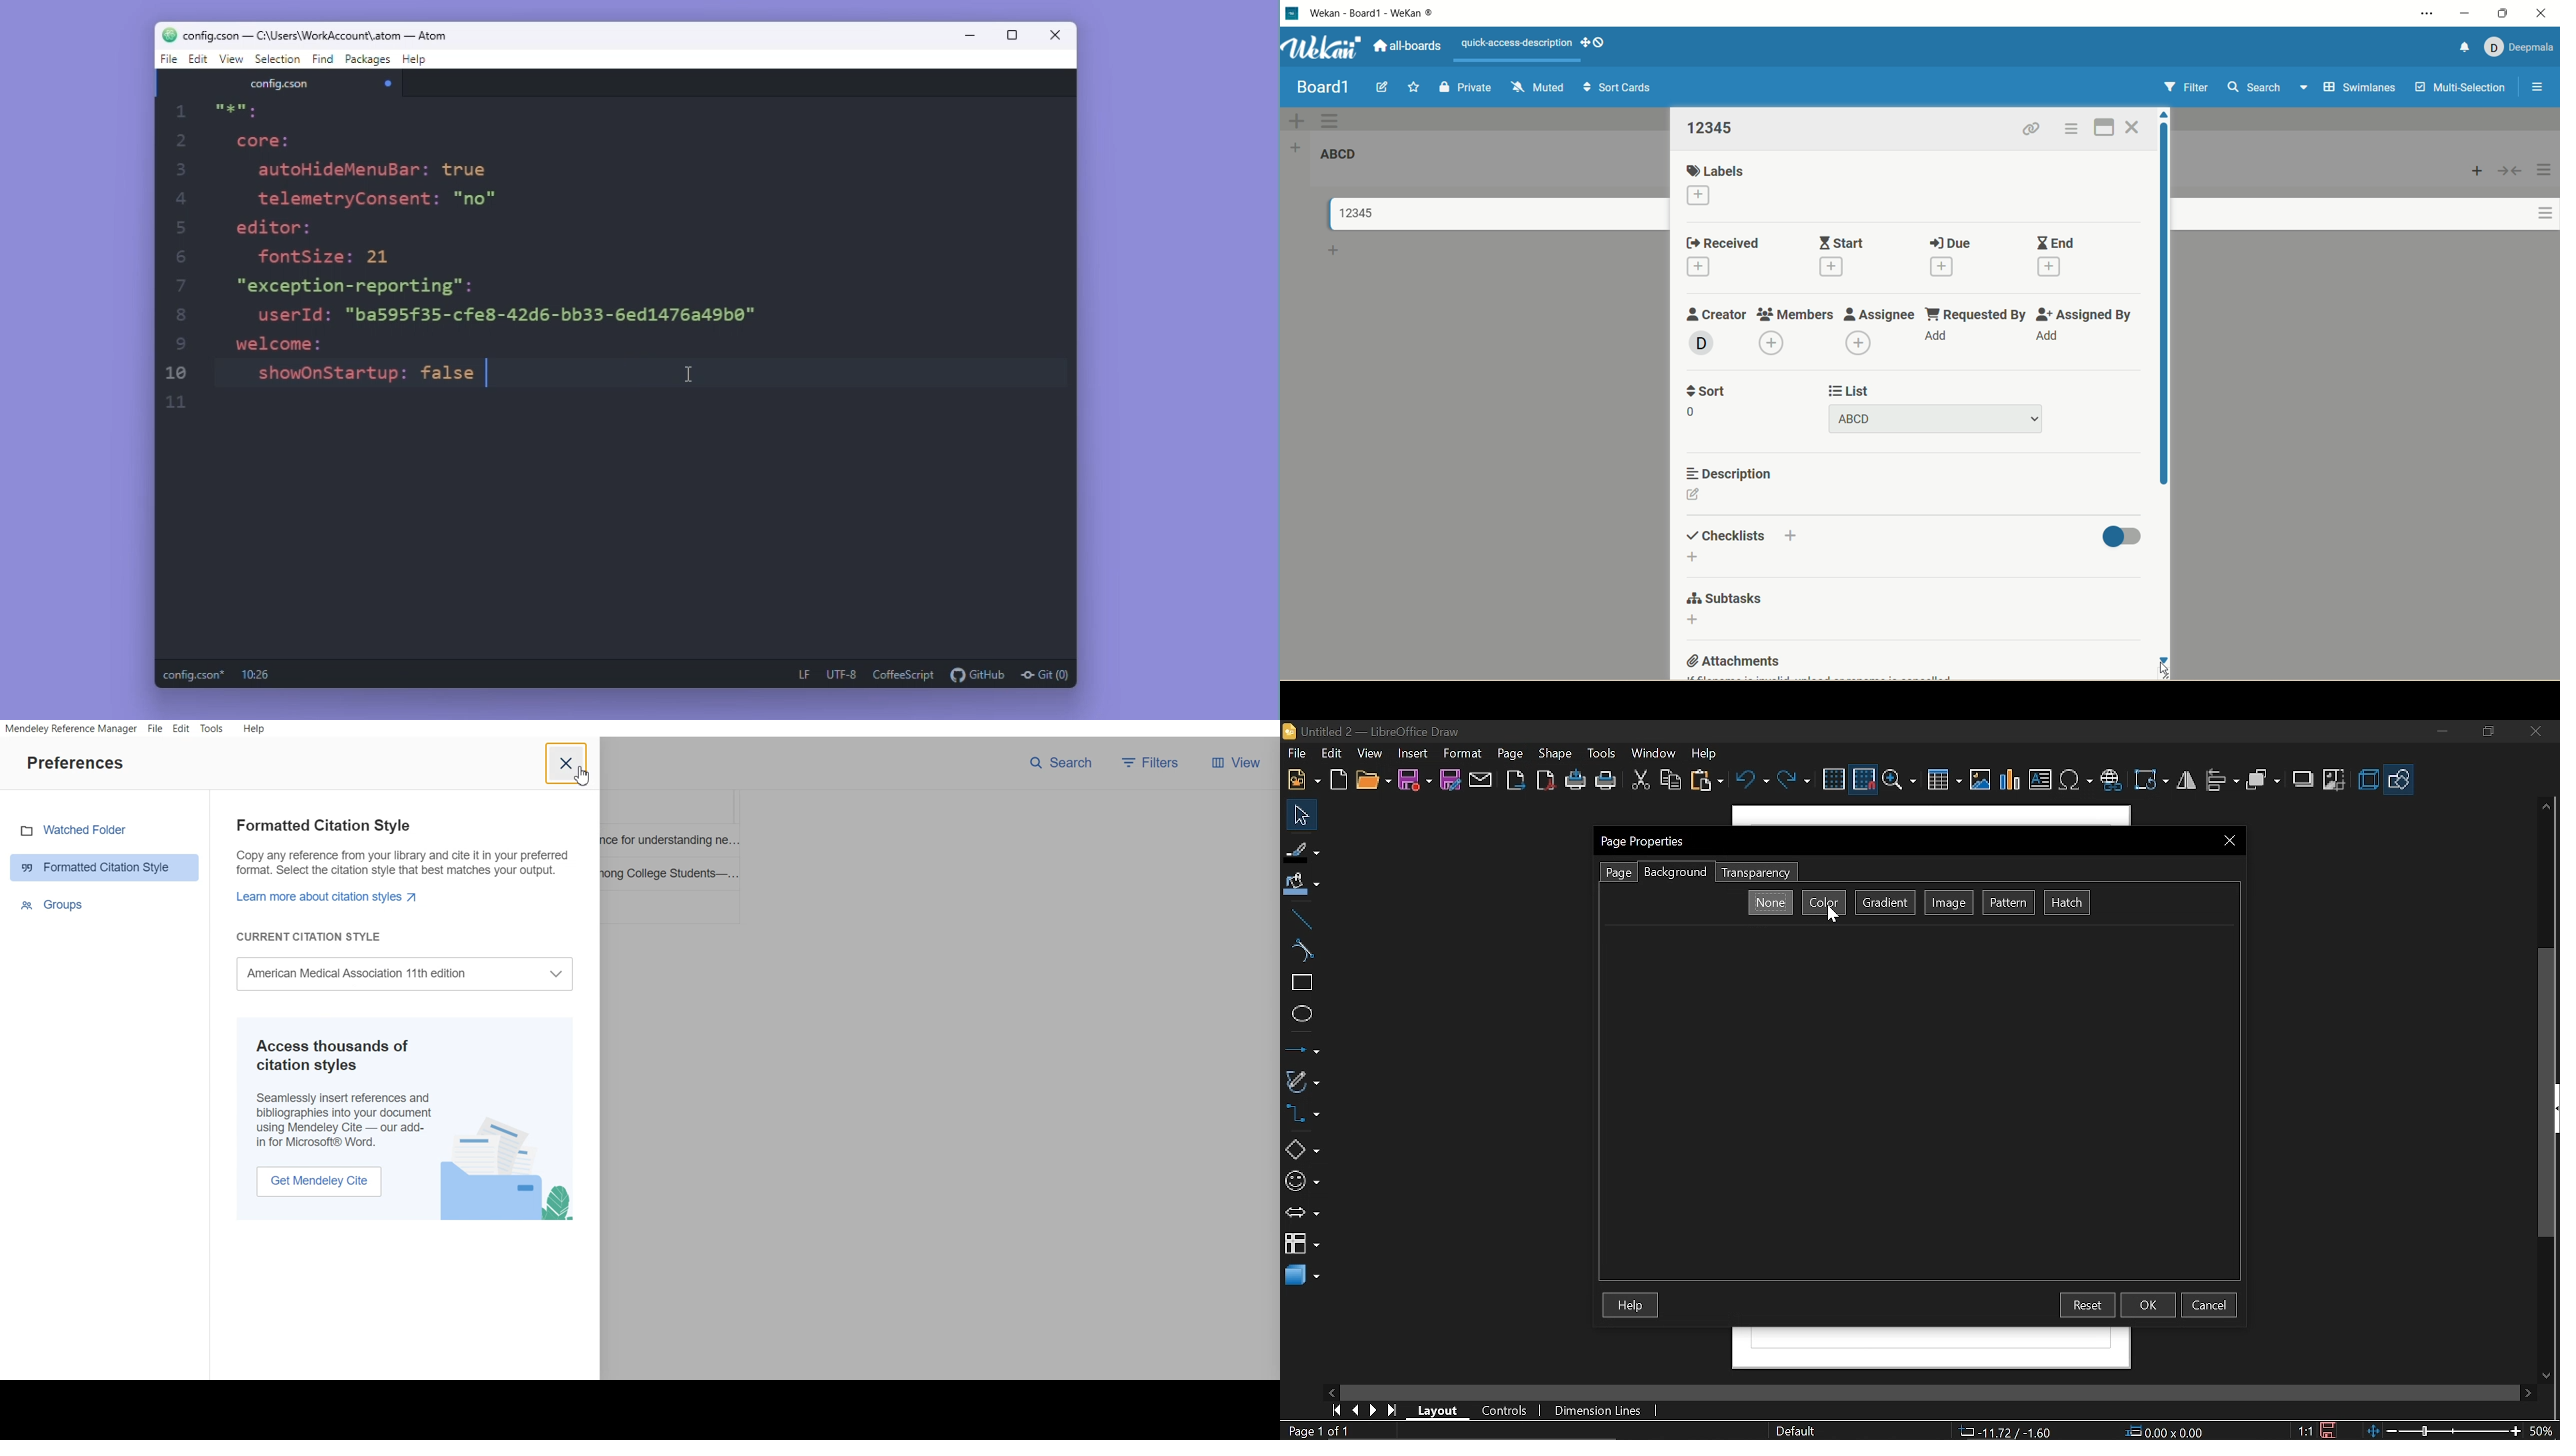 This screenshot has height=1456, width=2576. What do you see at coordinates (1350, 213) in the screenshot?
I see `title` at bounding box center [1350, 213].